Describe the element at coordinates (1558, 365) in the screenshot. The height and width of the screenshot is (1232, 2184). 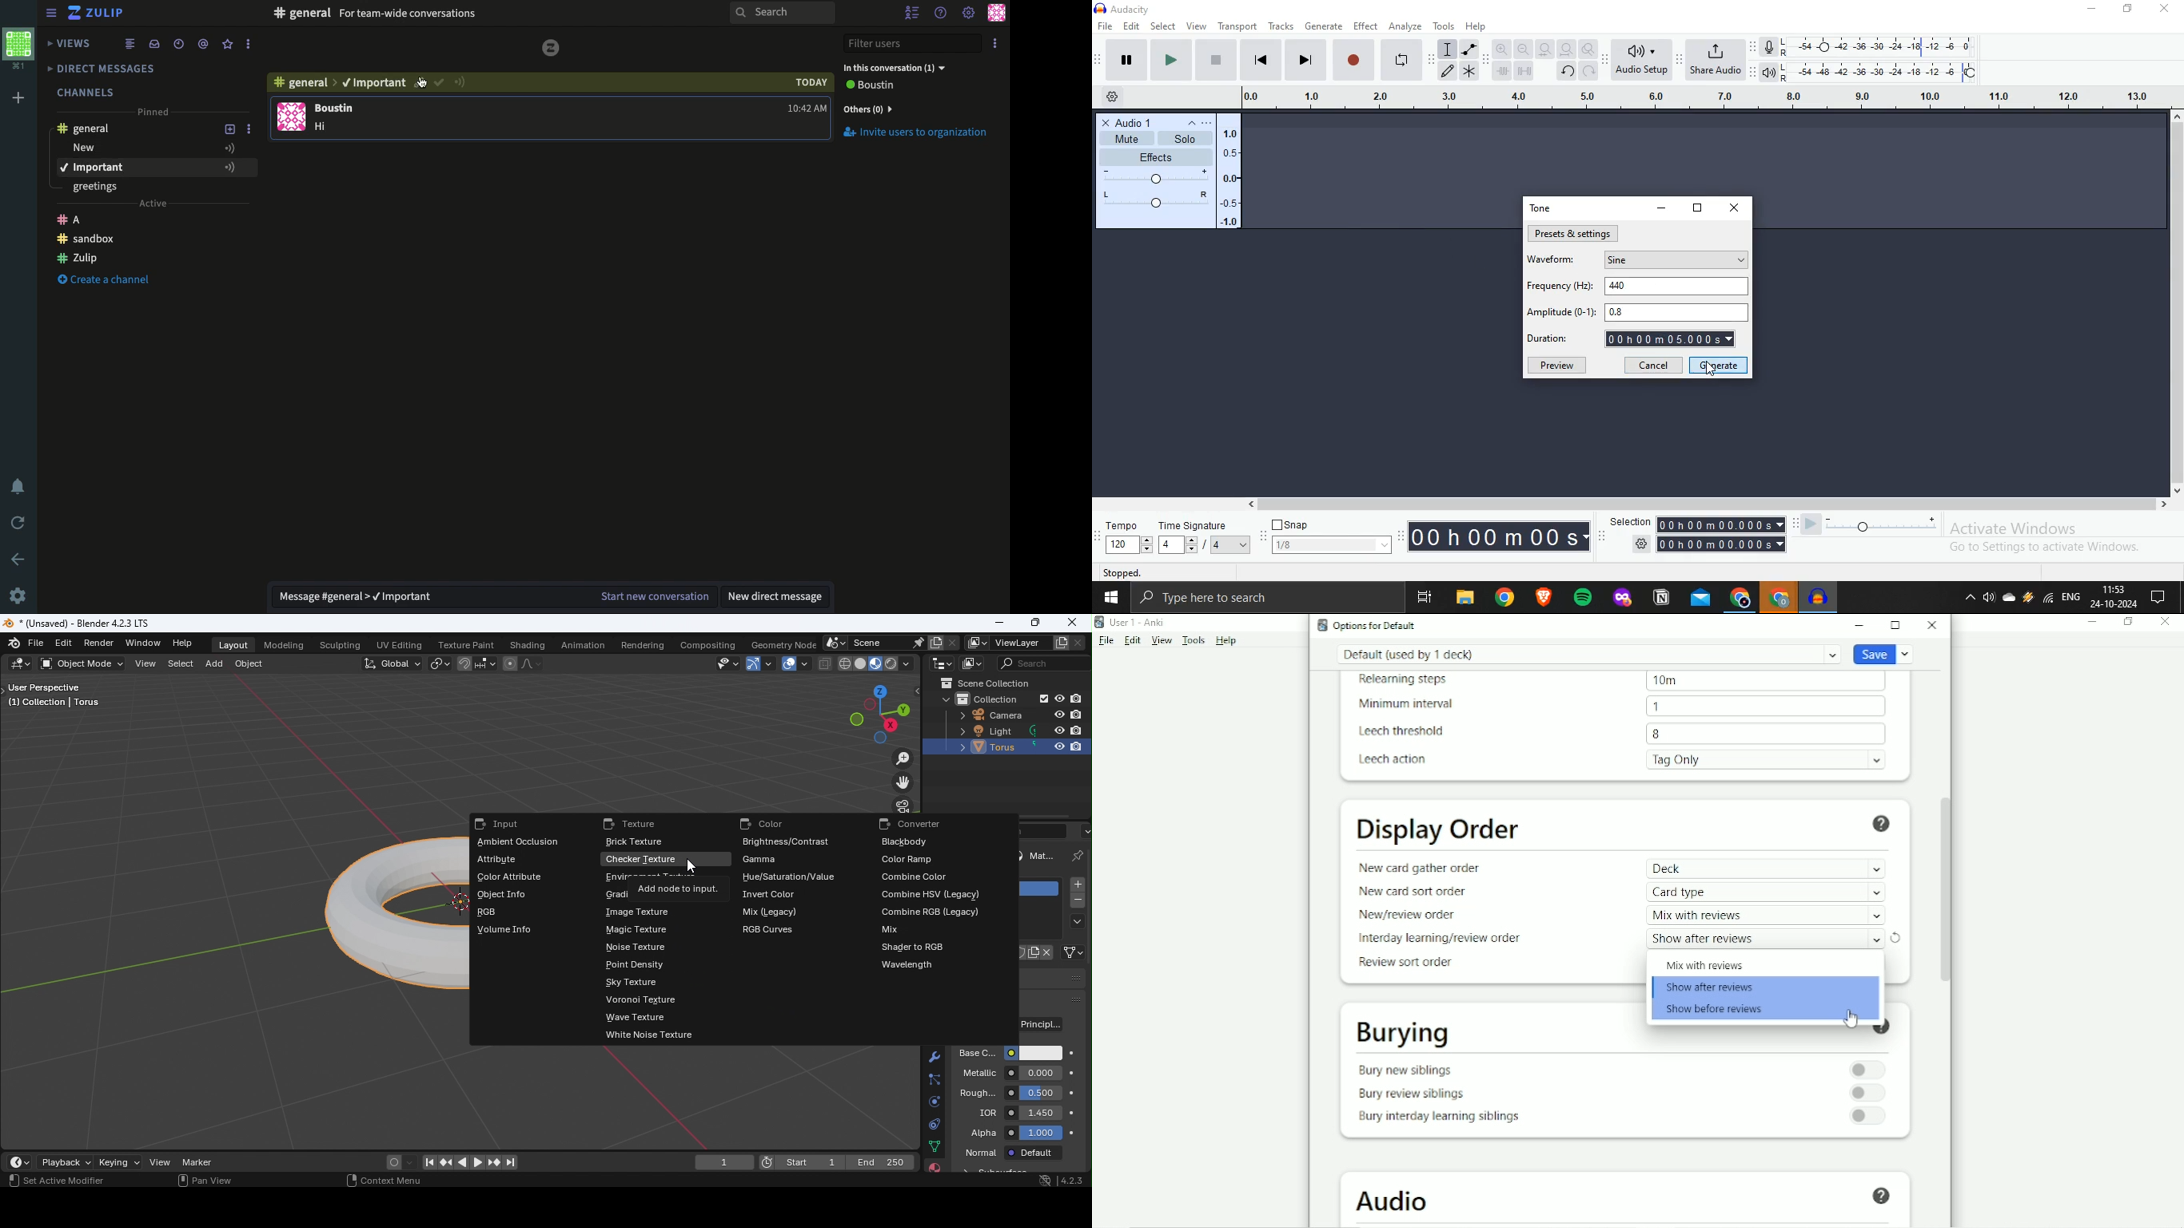
I see `Preview` at that location.